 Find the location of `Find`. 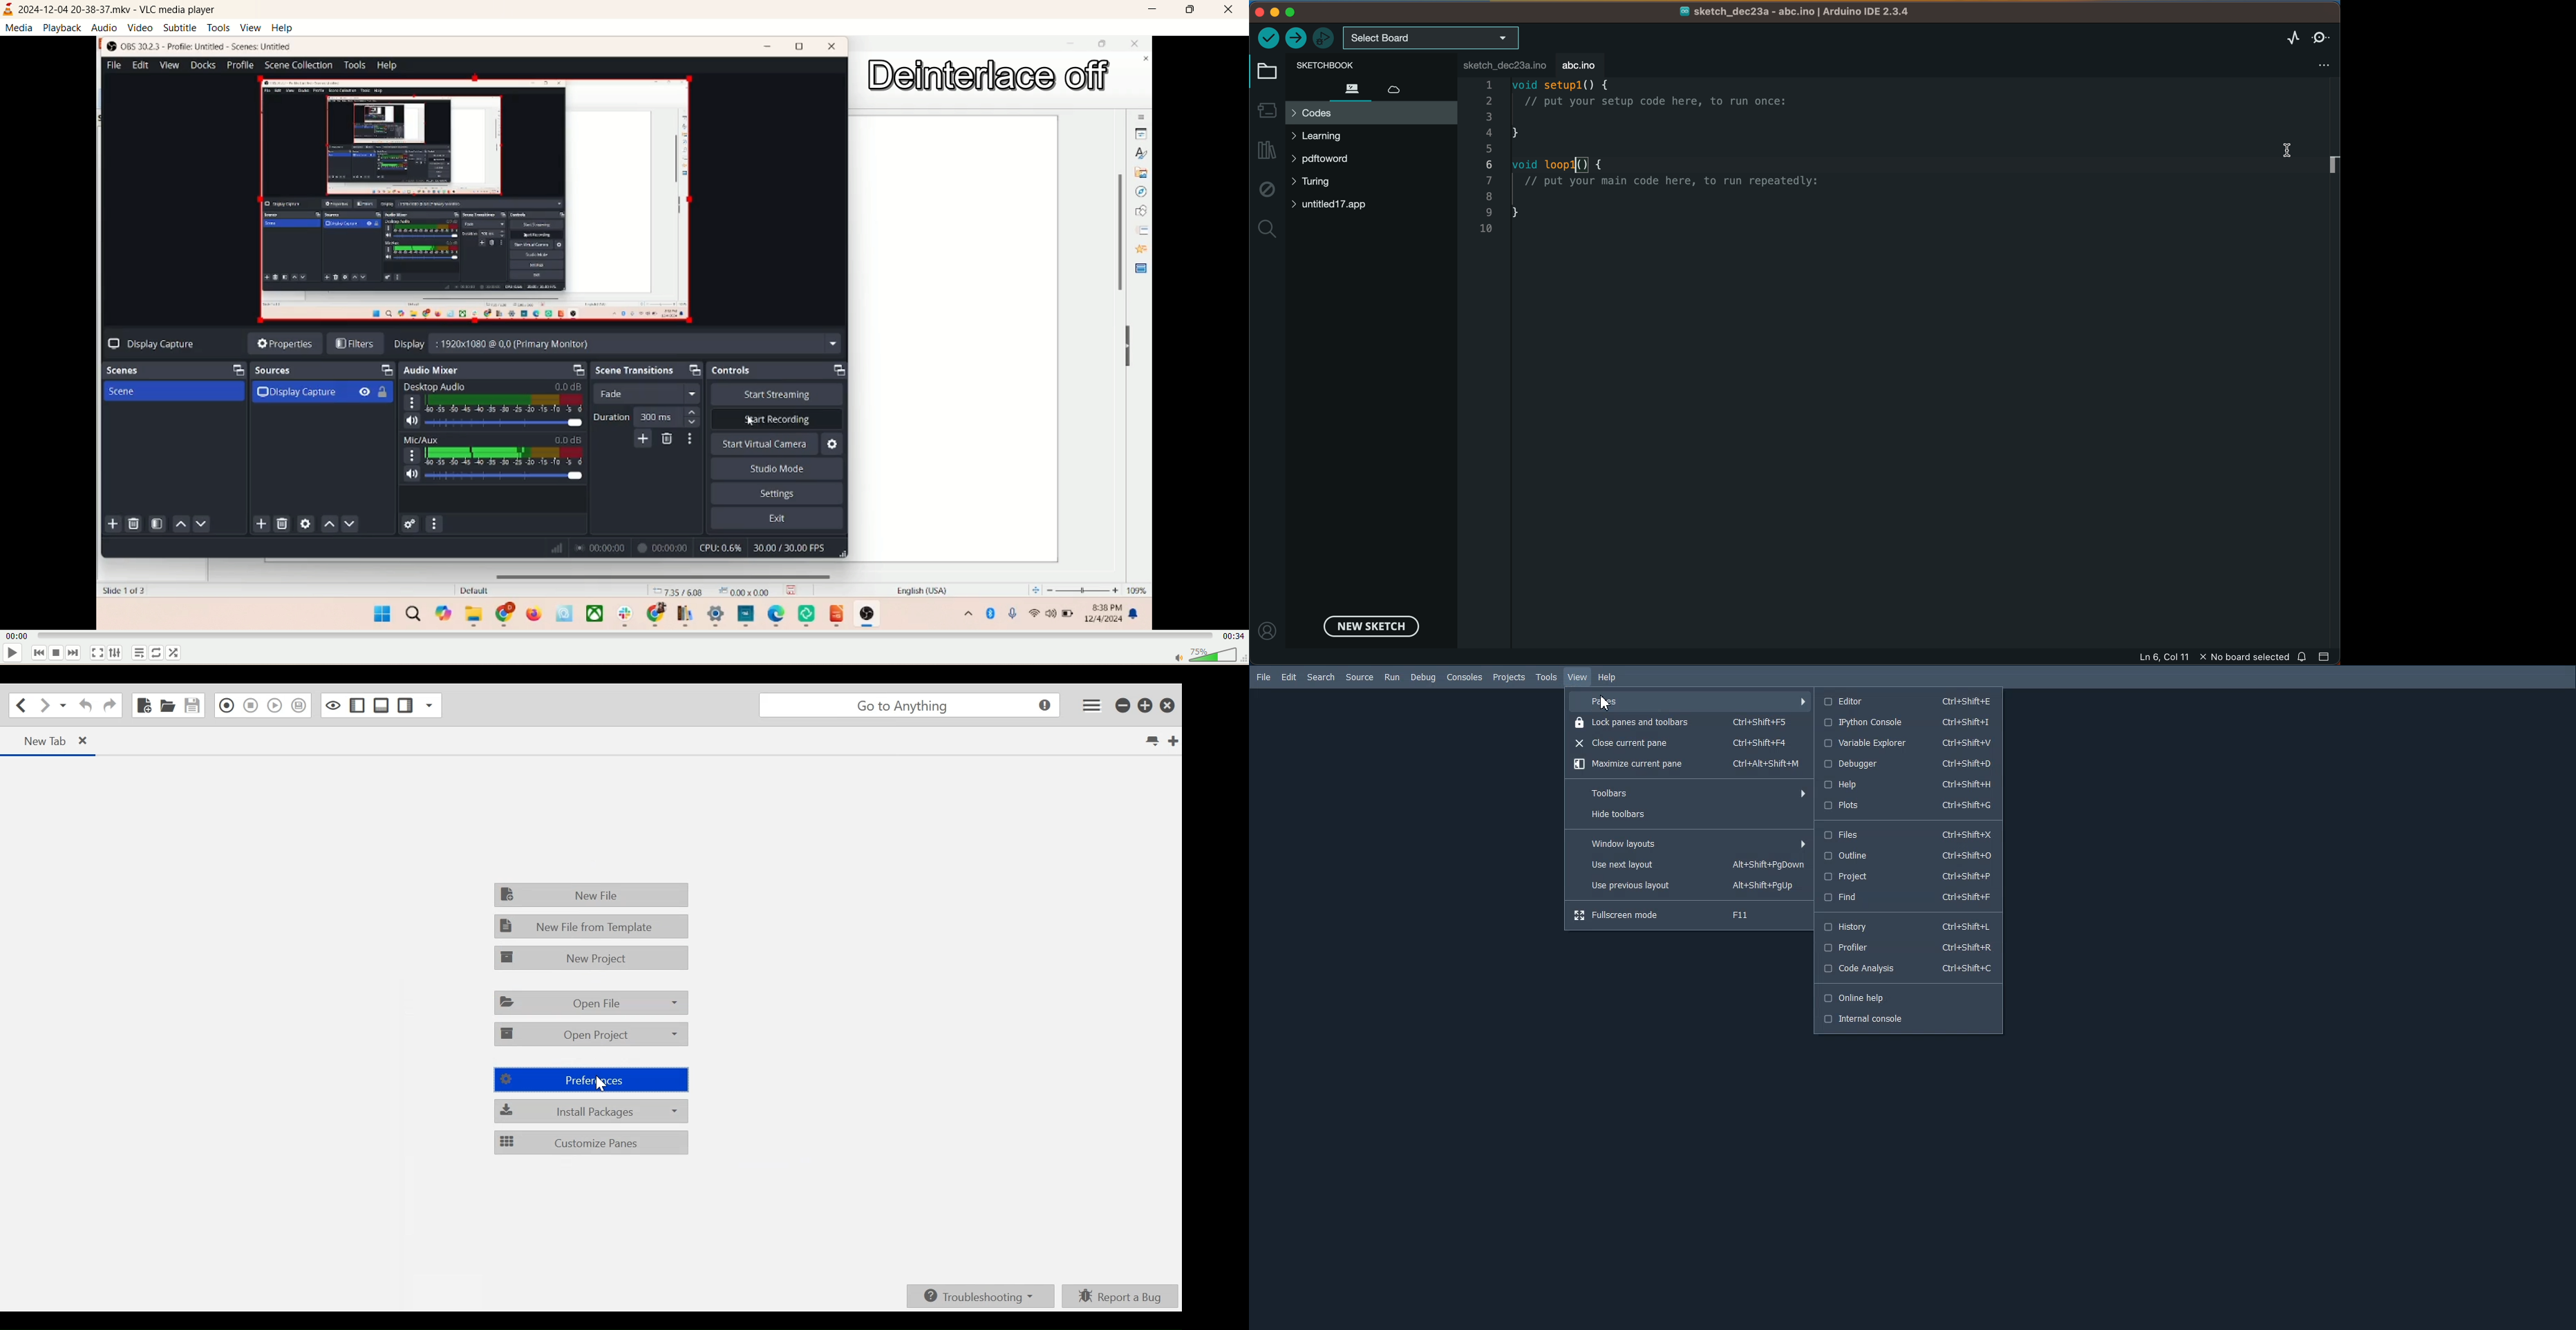

Find is located at coordinates (1910, 897).